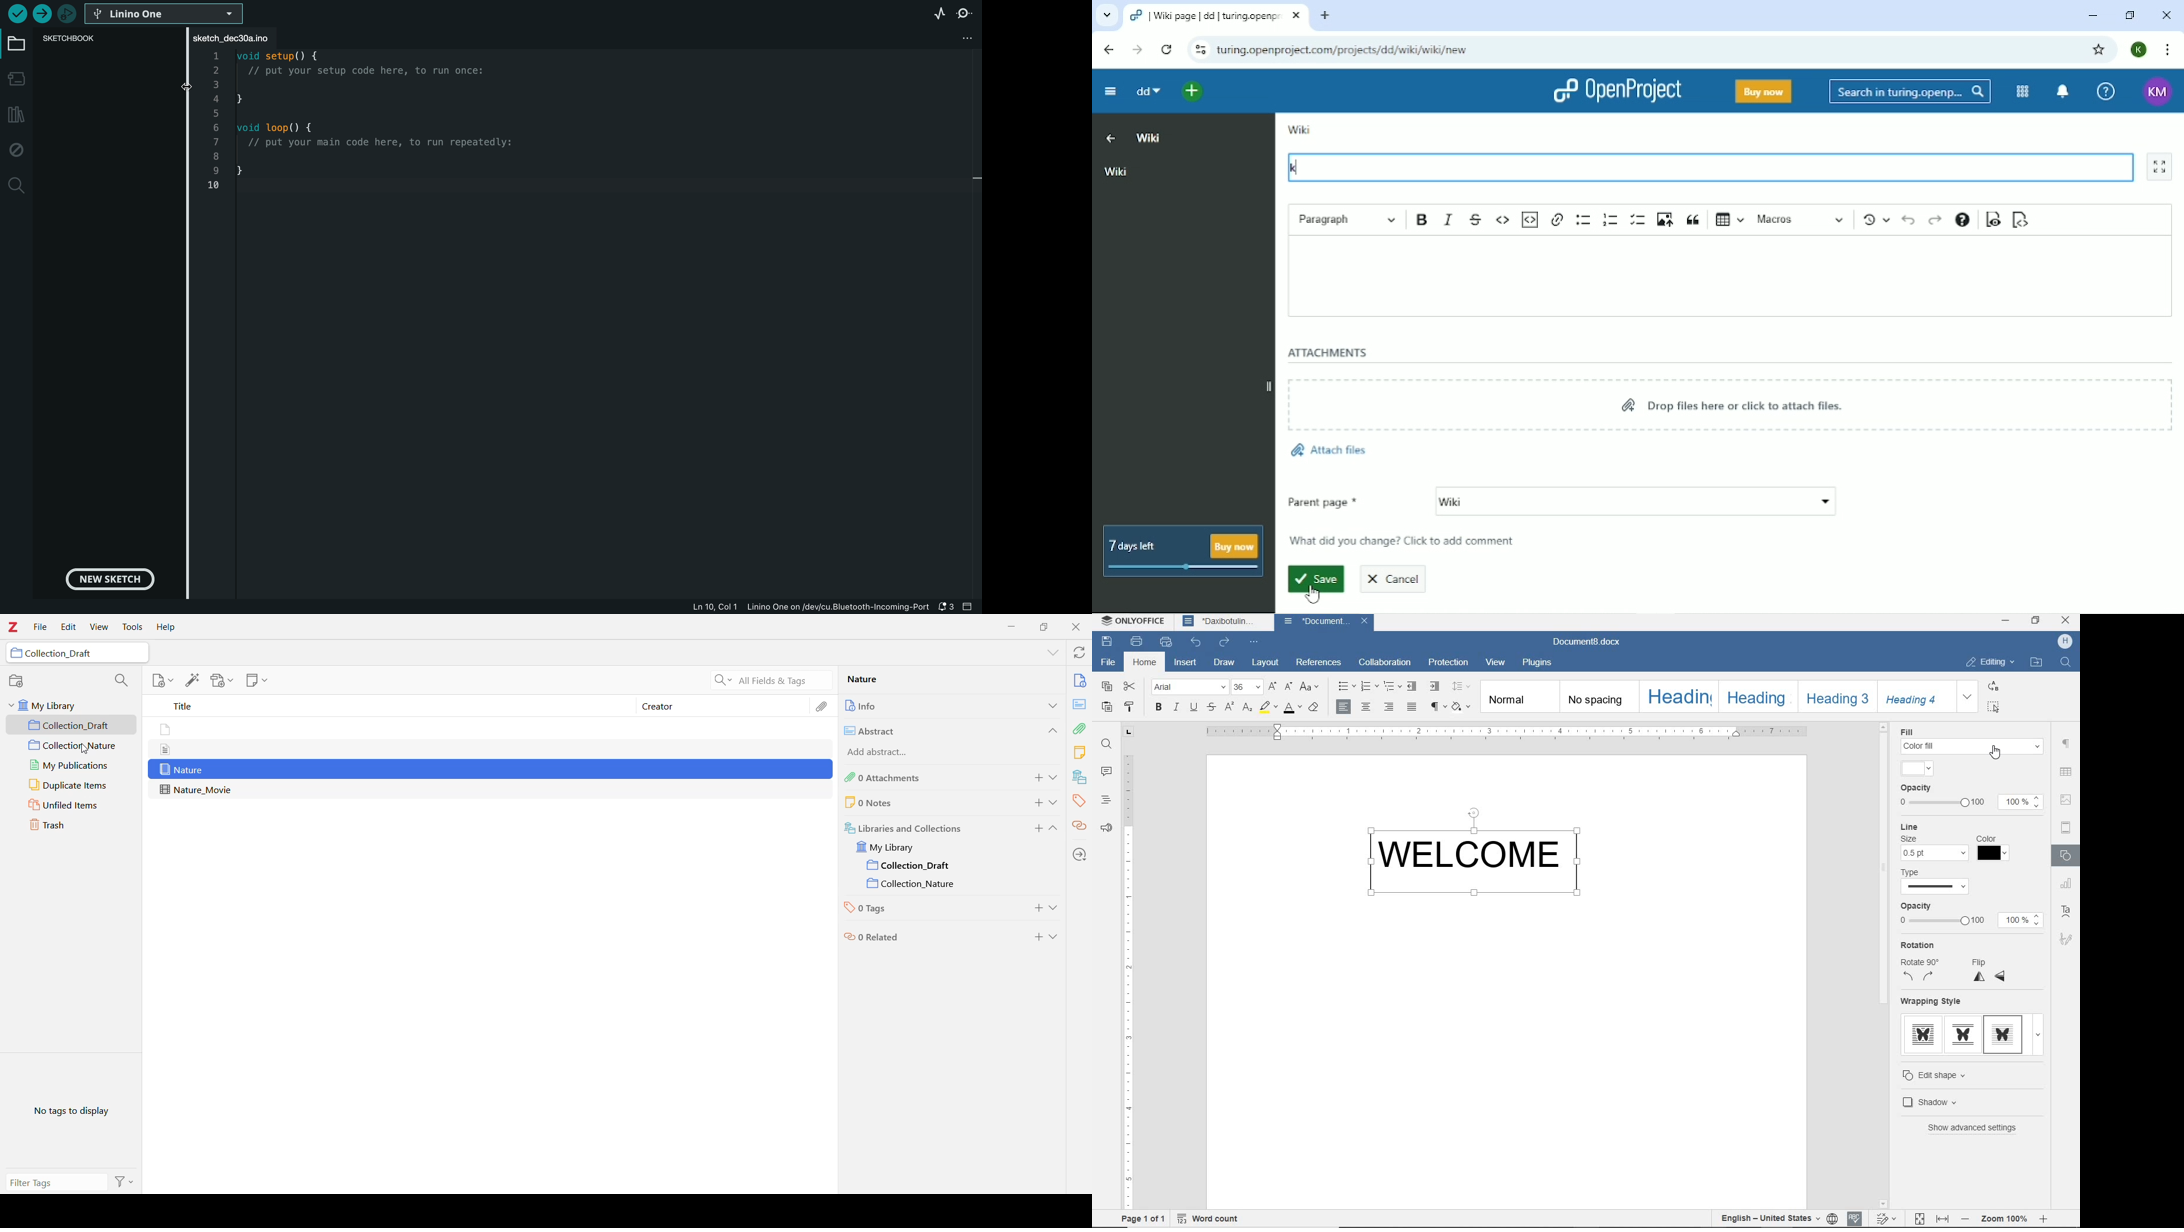 The height and width of the screenshot is (1232, 2184). What do you see at coordinates (1056, 938) in the screenshot?
I see `Expand Section` at bounding box center [1056, 938].